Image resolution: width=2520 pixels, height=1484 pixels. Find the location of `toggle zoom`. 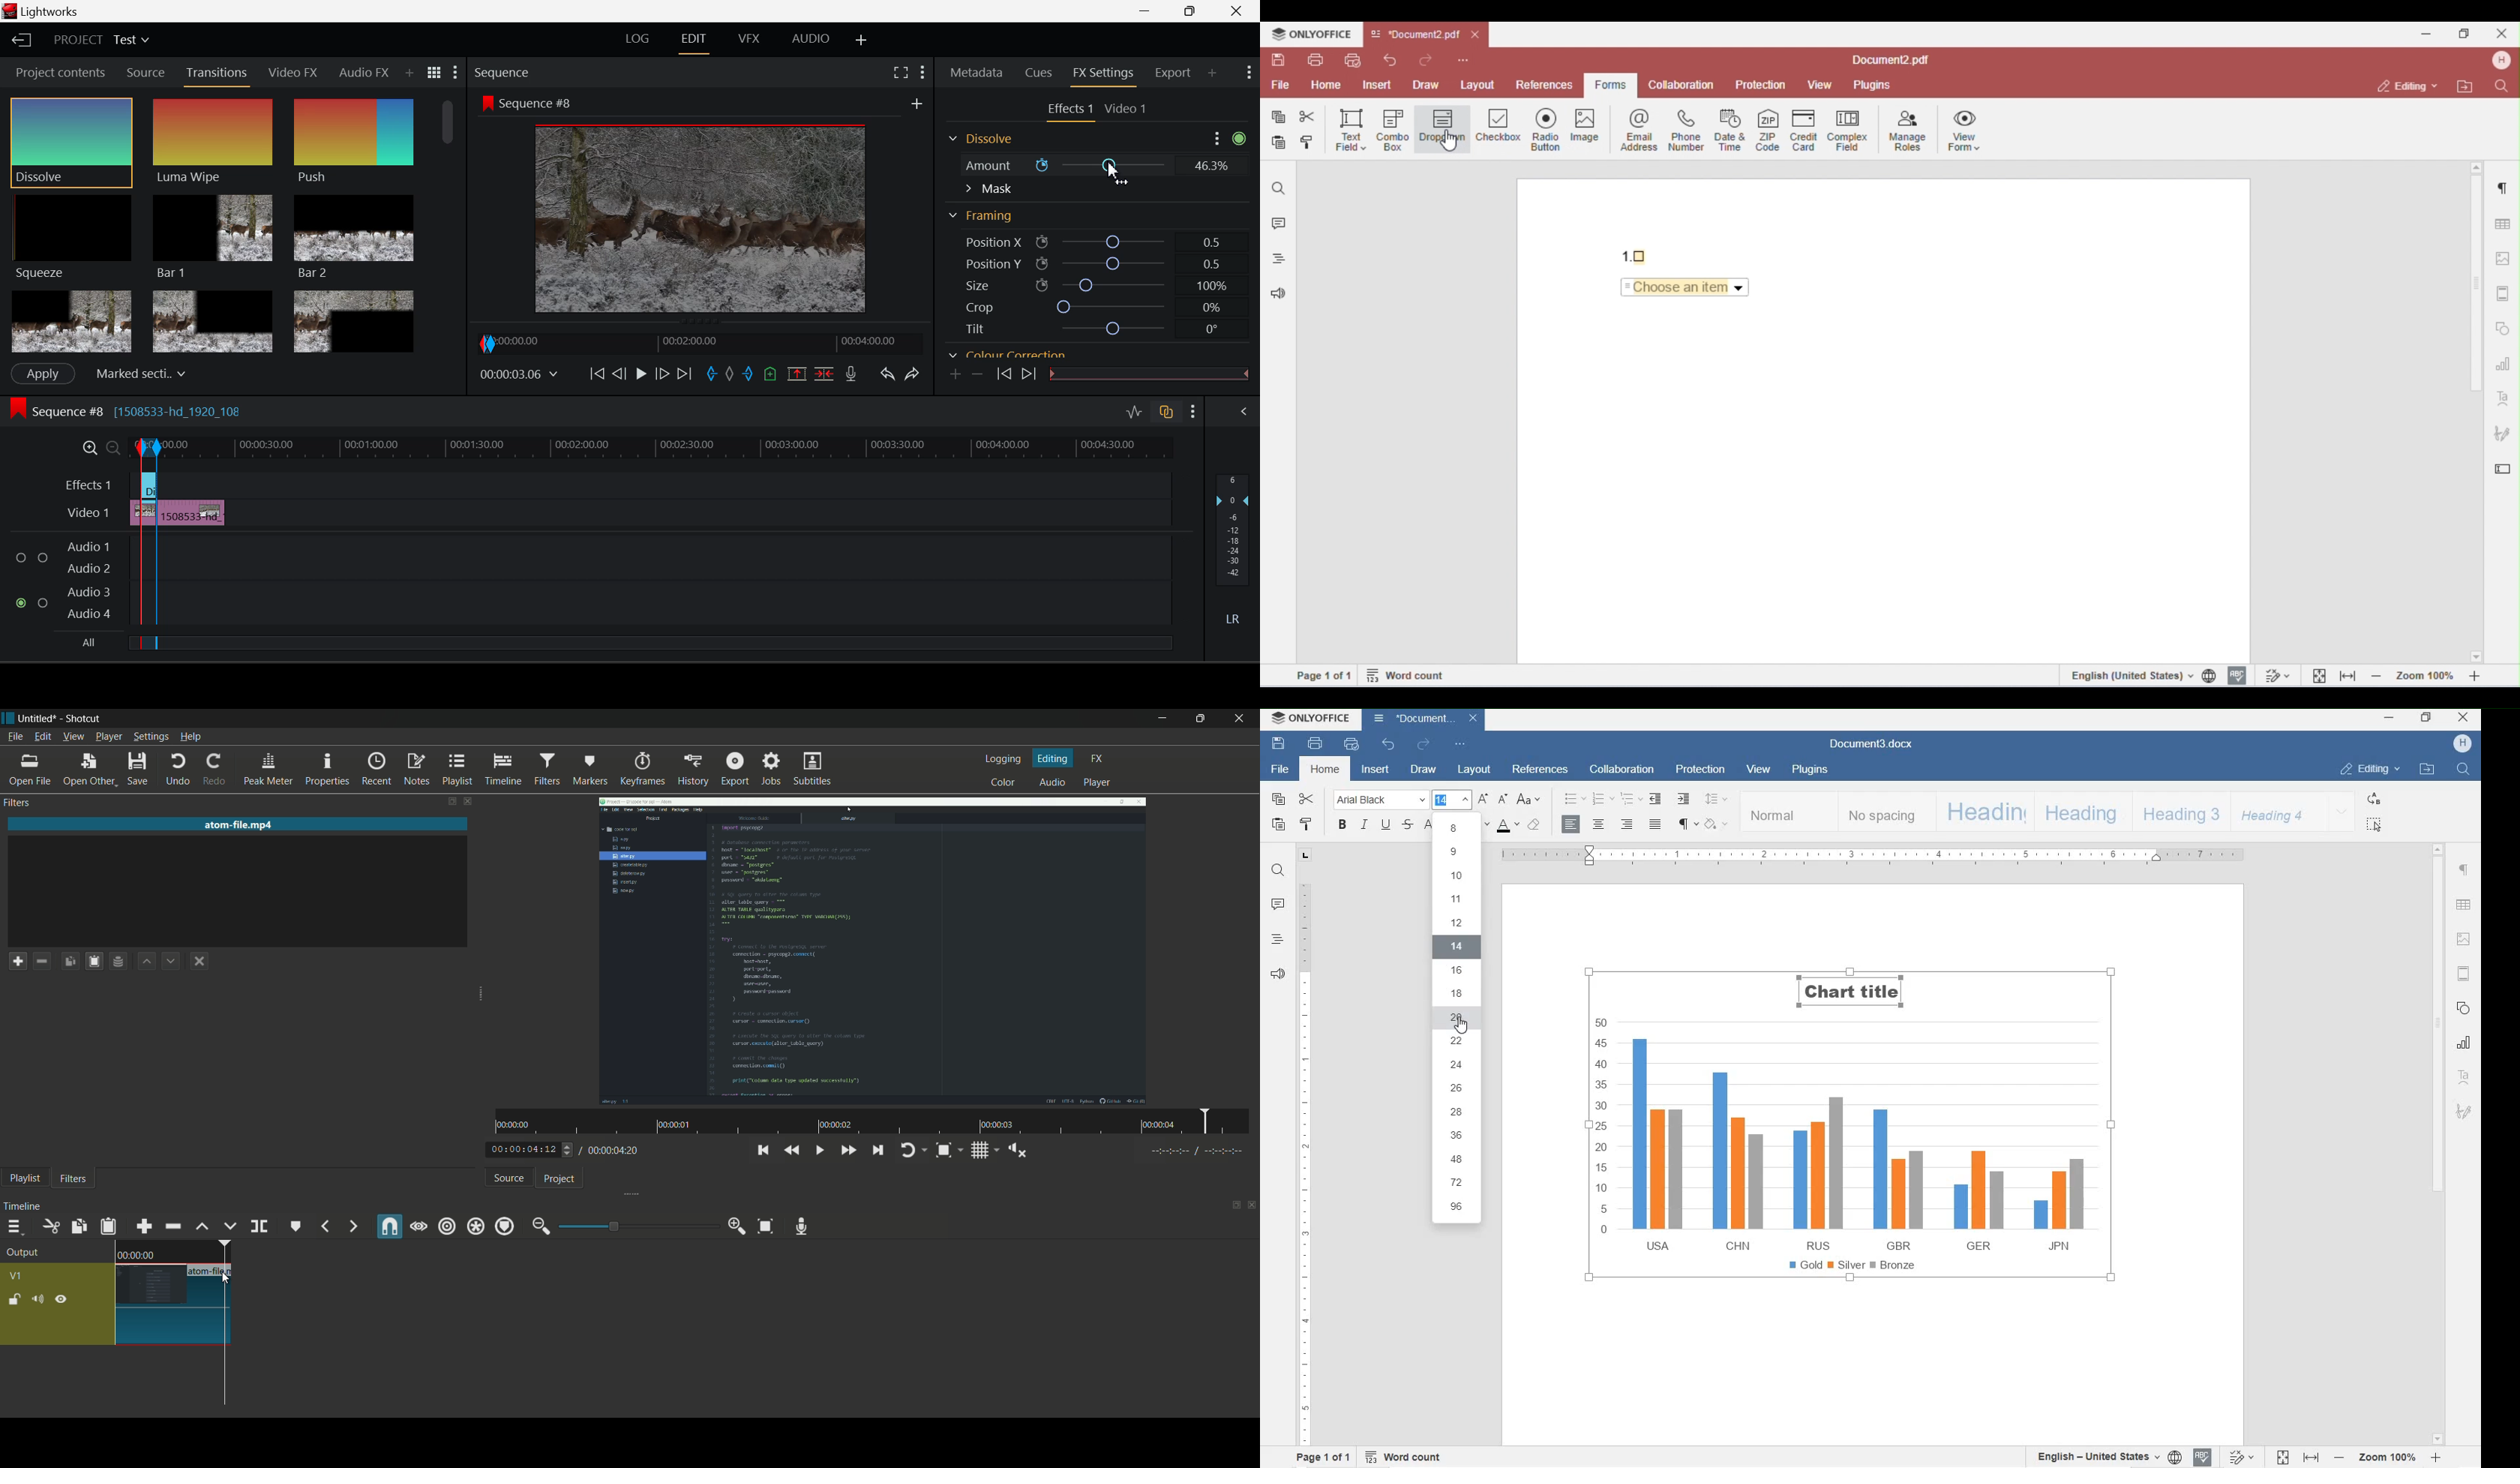

toggle zoom is located at coordinates (944, 1150).